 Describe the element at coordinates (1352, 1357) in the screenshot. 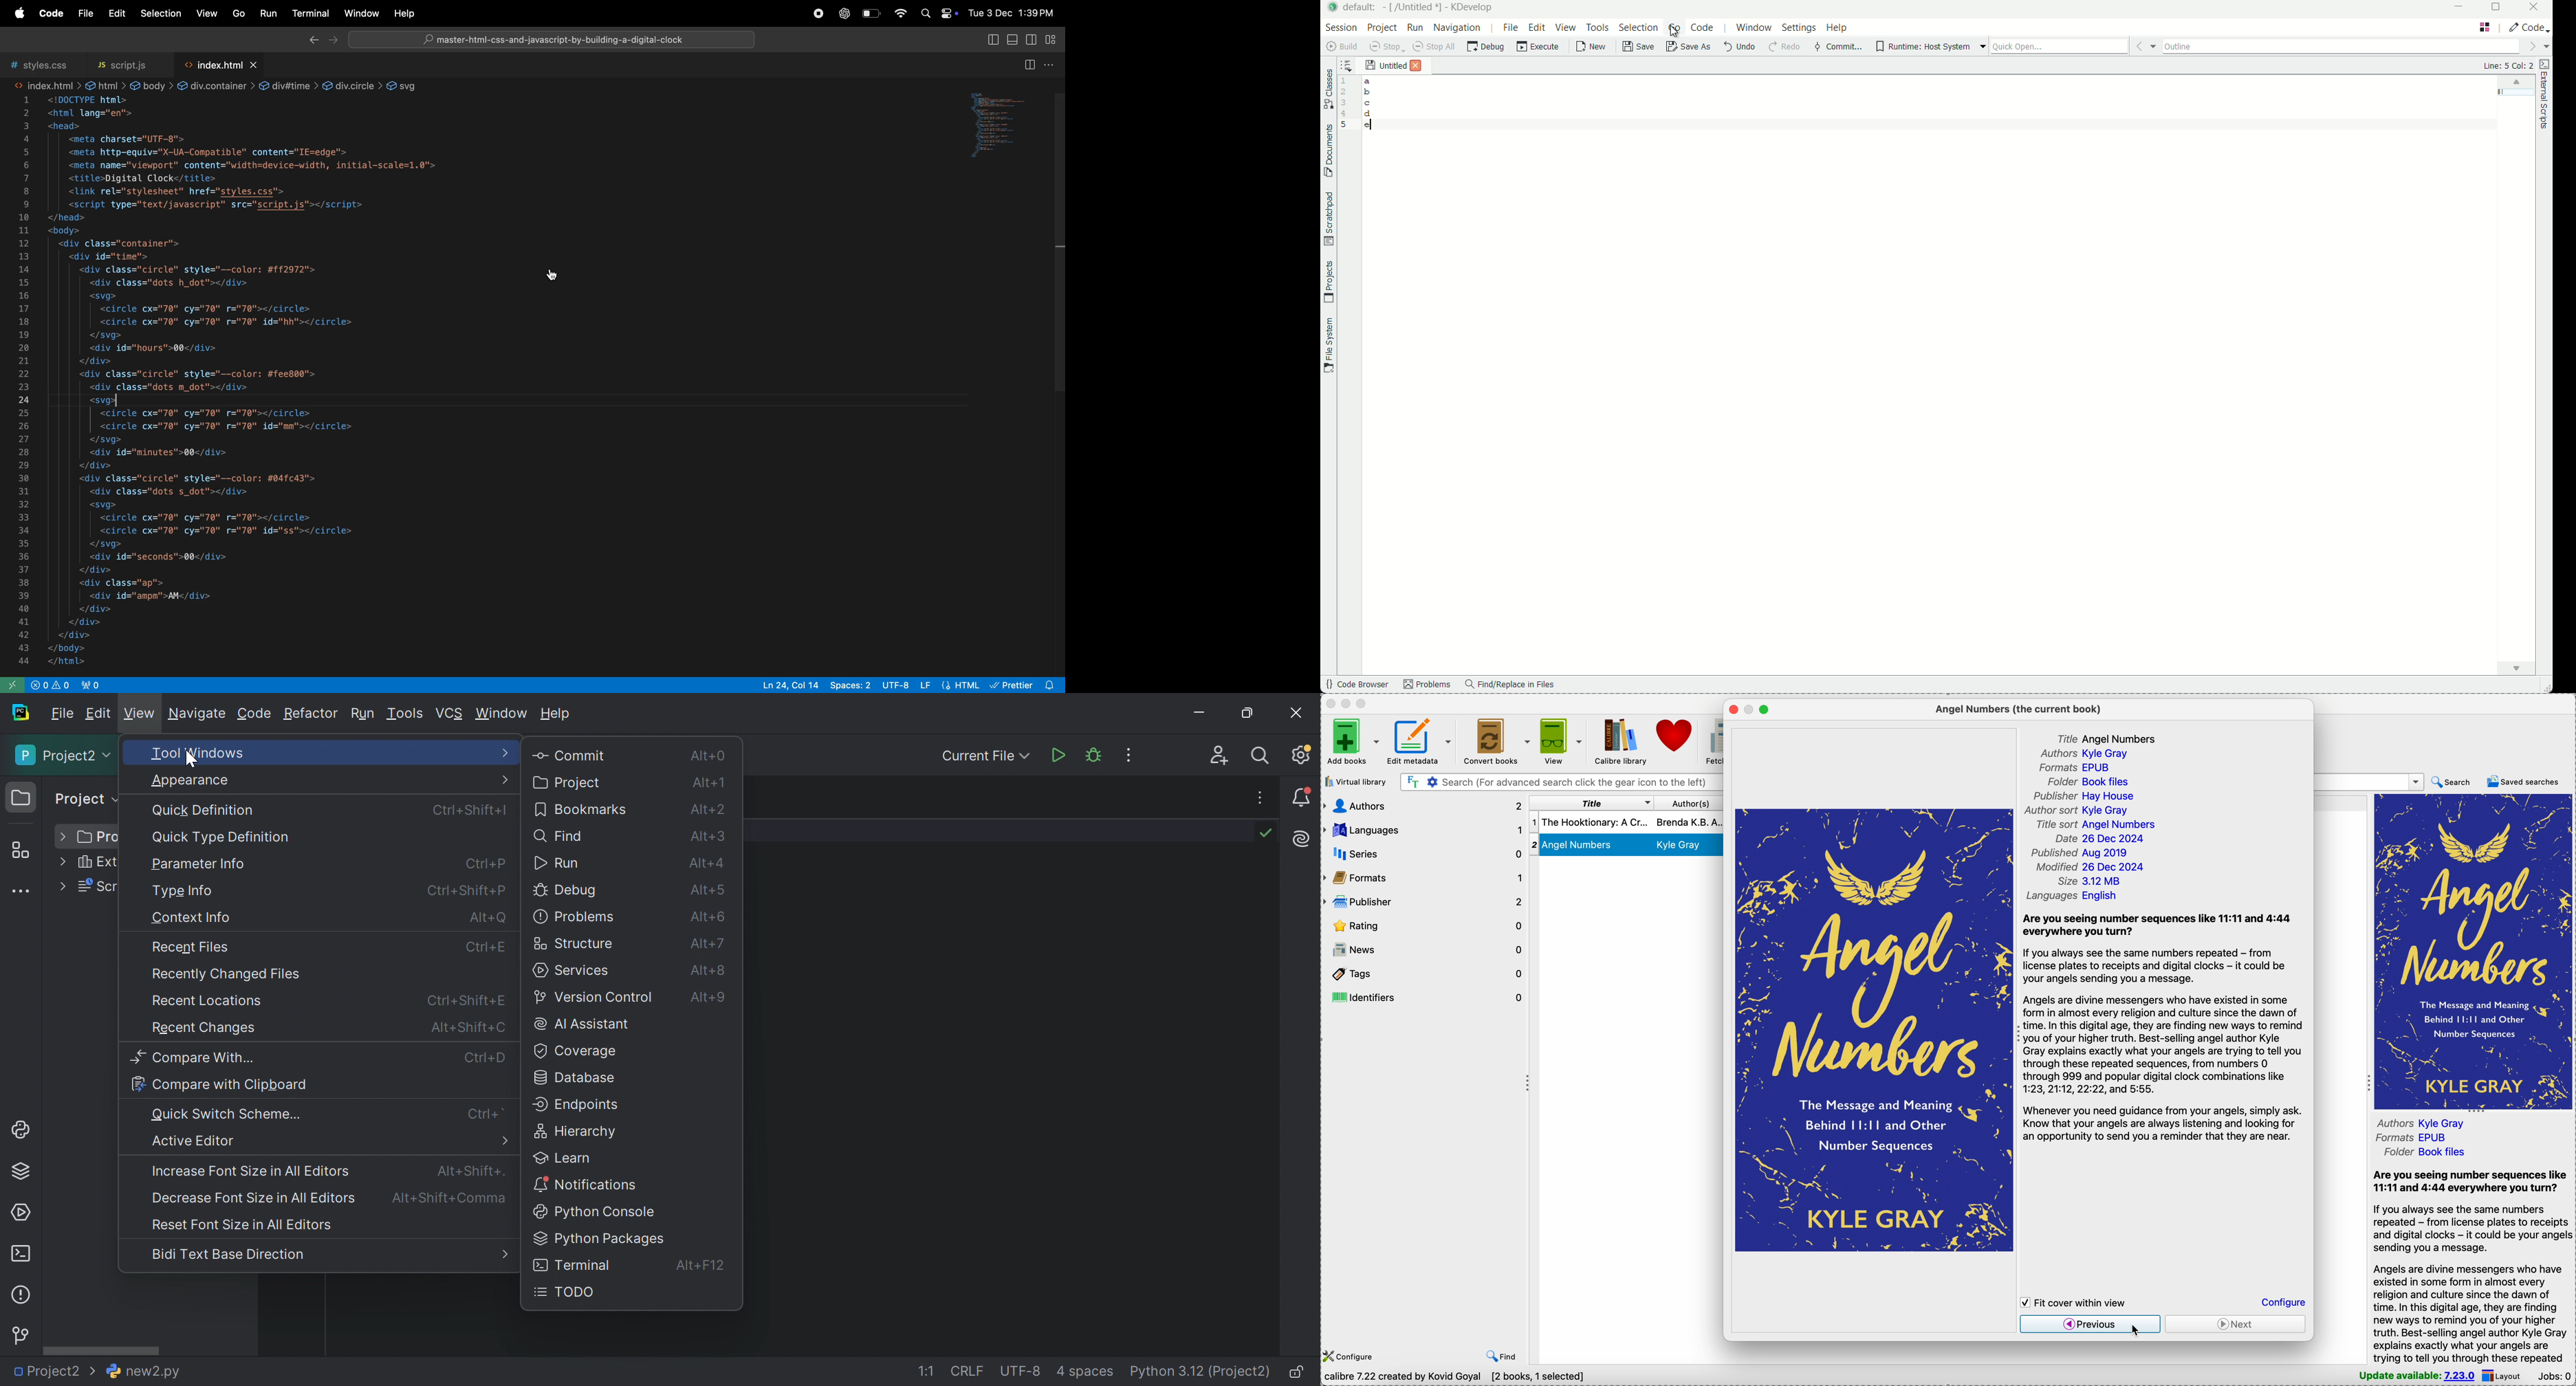

I see `configure` at that location.